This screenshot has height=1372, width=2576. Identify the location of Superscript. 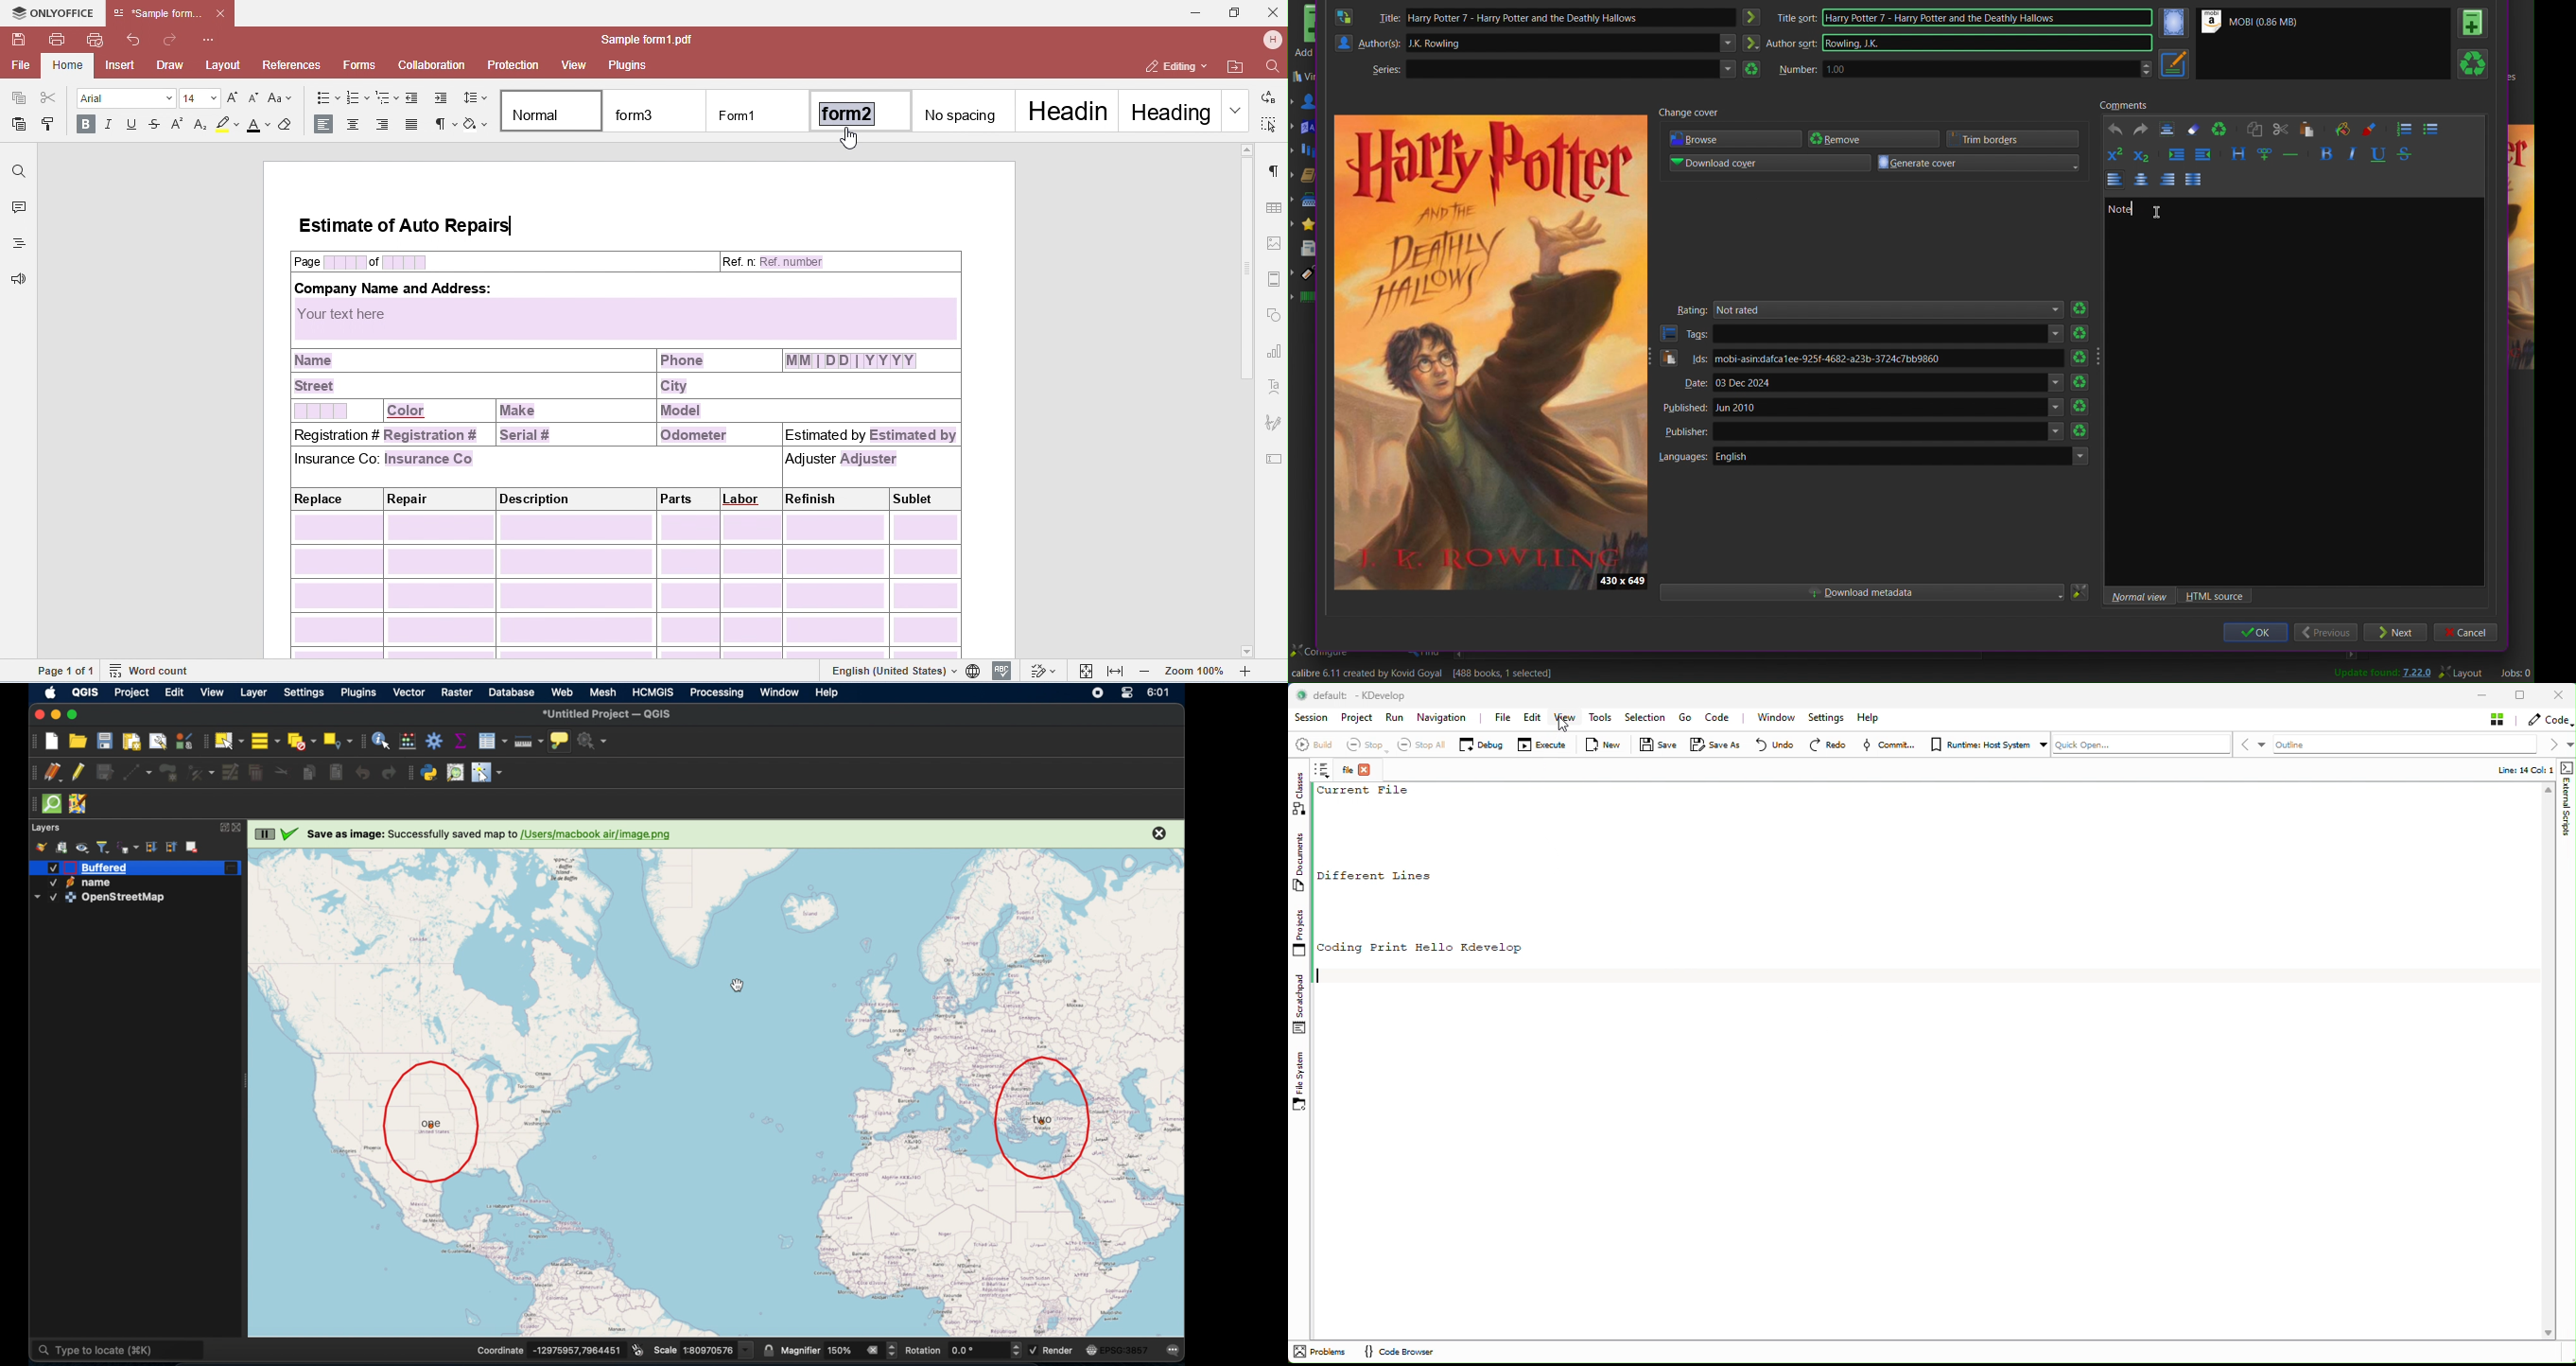
(2116, 154).